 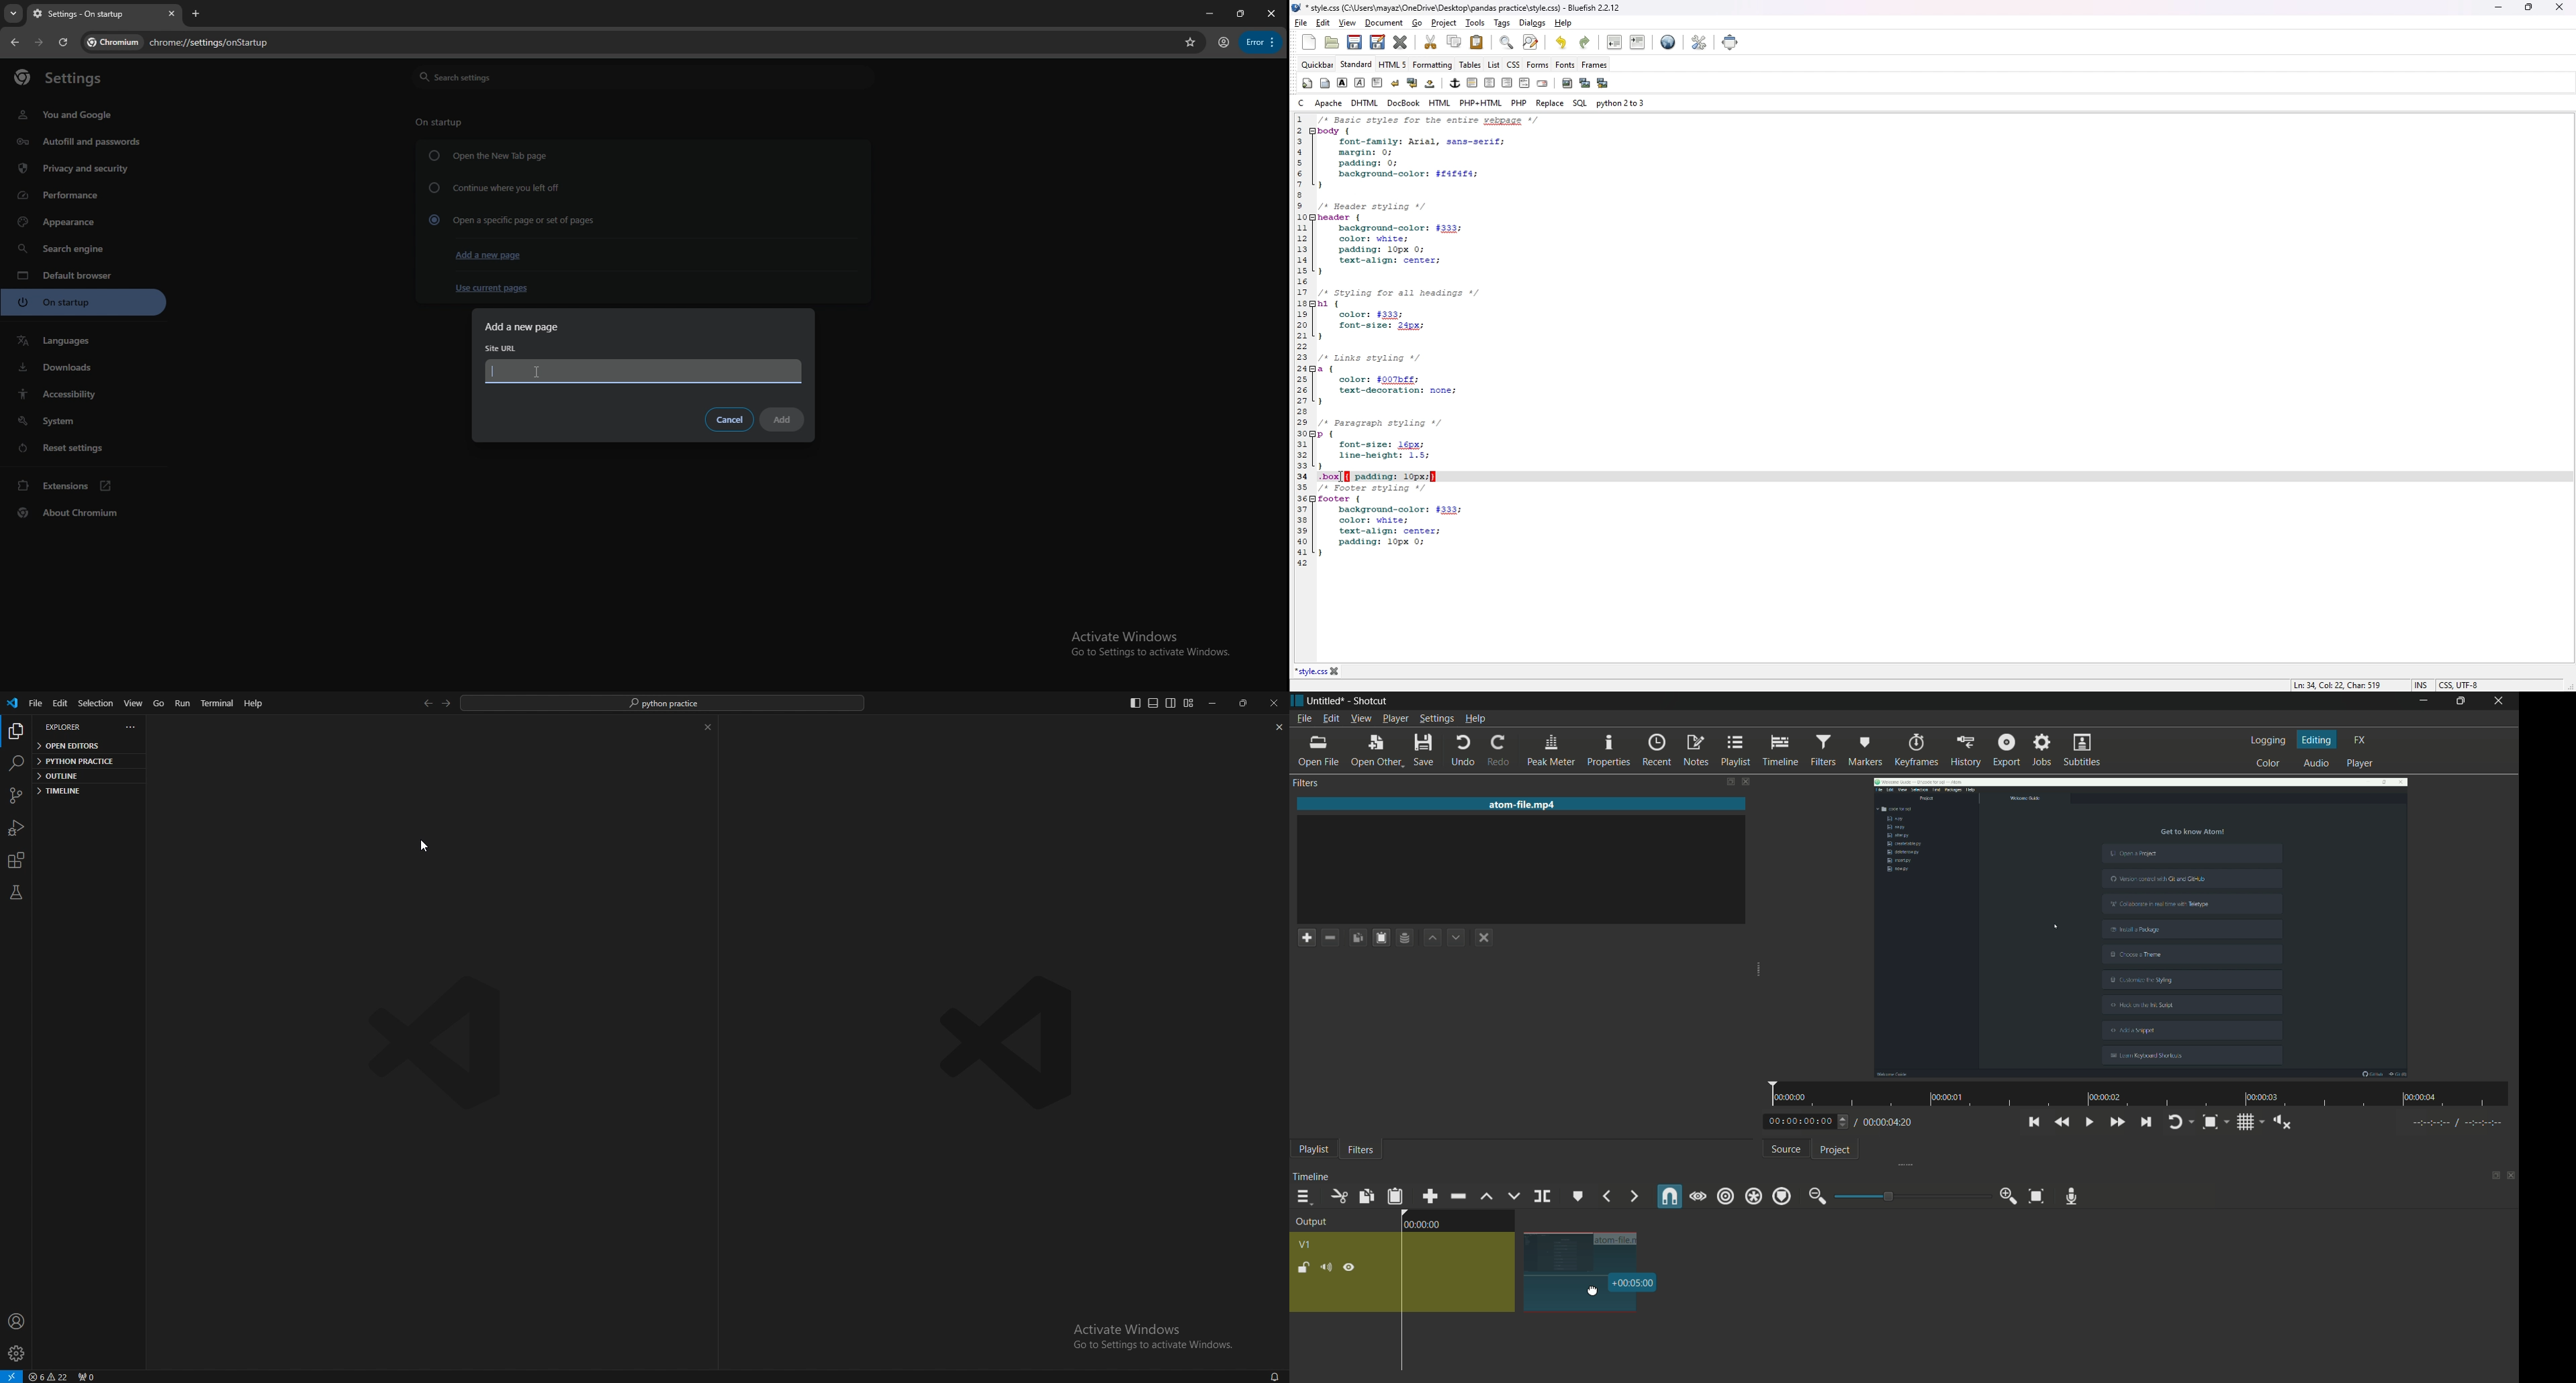 I want to click on non breaking space, so click(x=1431, y=84).